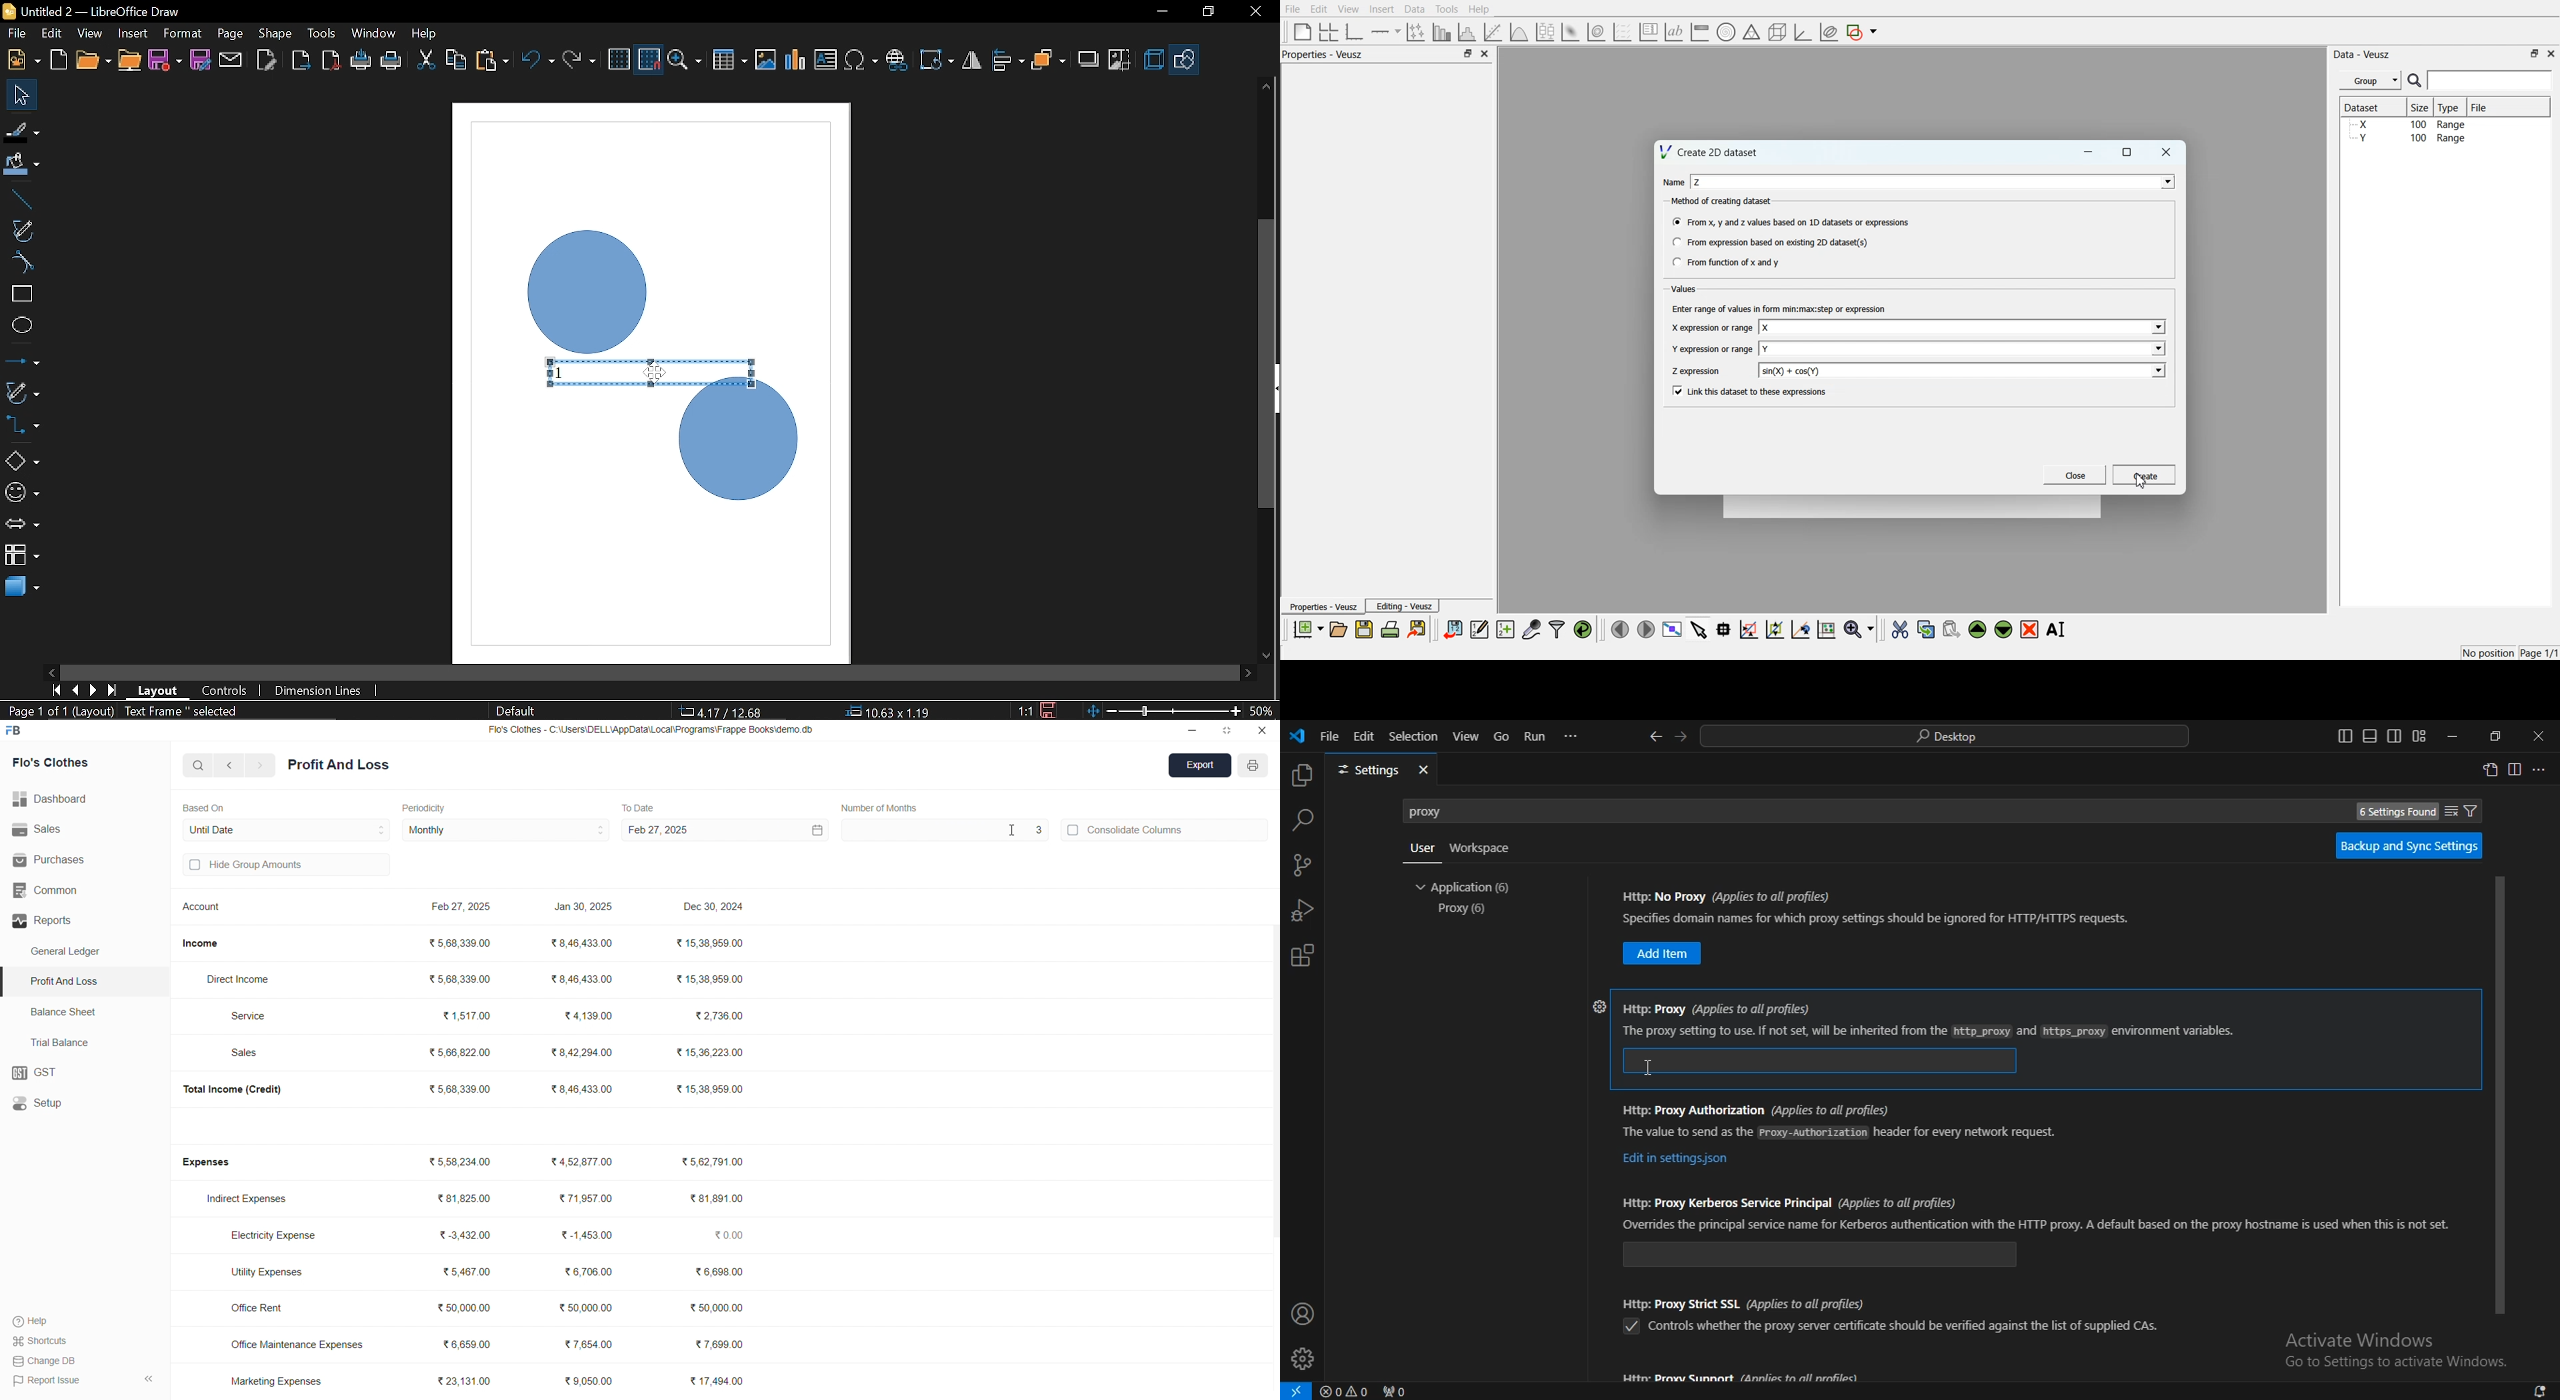 The image size is (2576, 1400). I want to click on Flowchart, so click(22, 552).